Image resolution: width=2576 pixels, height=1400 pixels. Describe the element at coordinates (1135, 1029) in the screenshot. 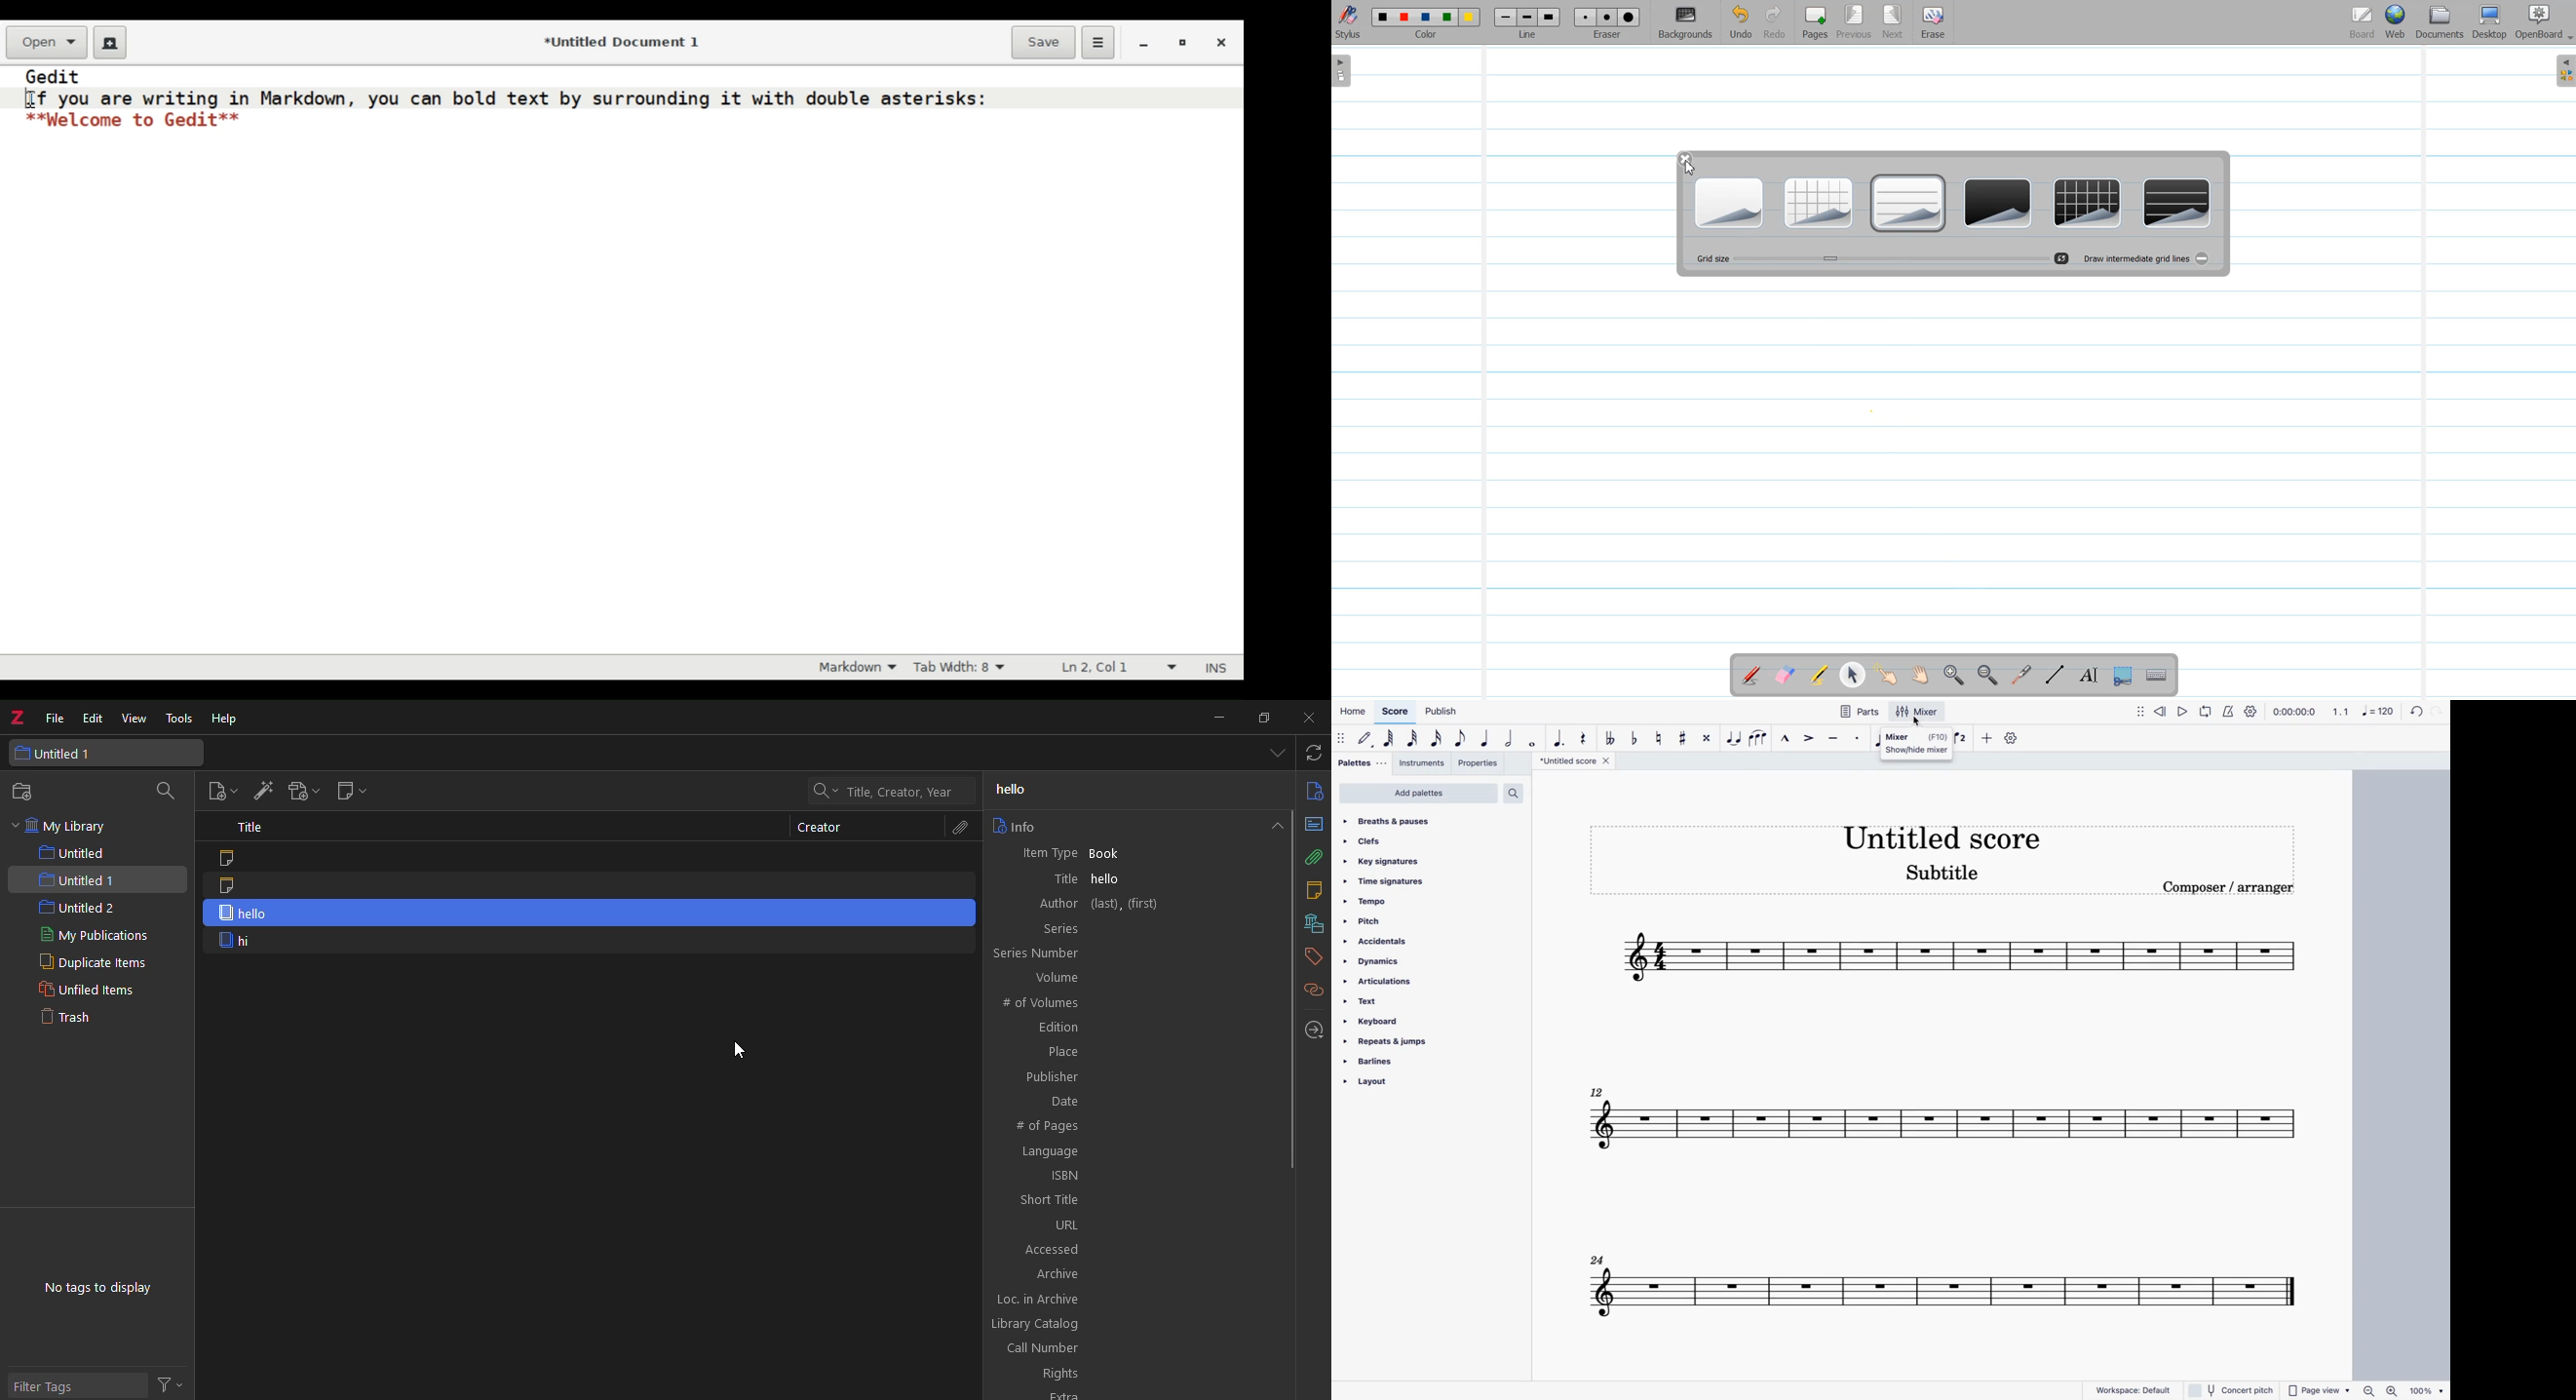

I see `Edition` at that location.